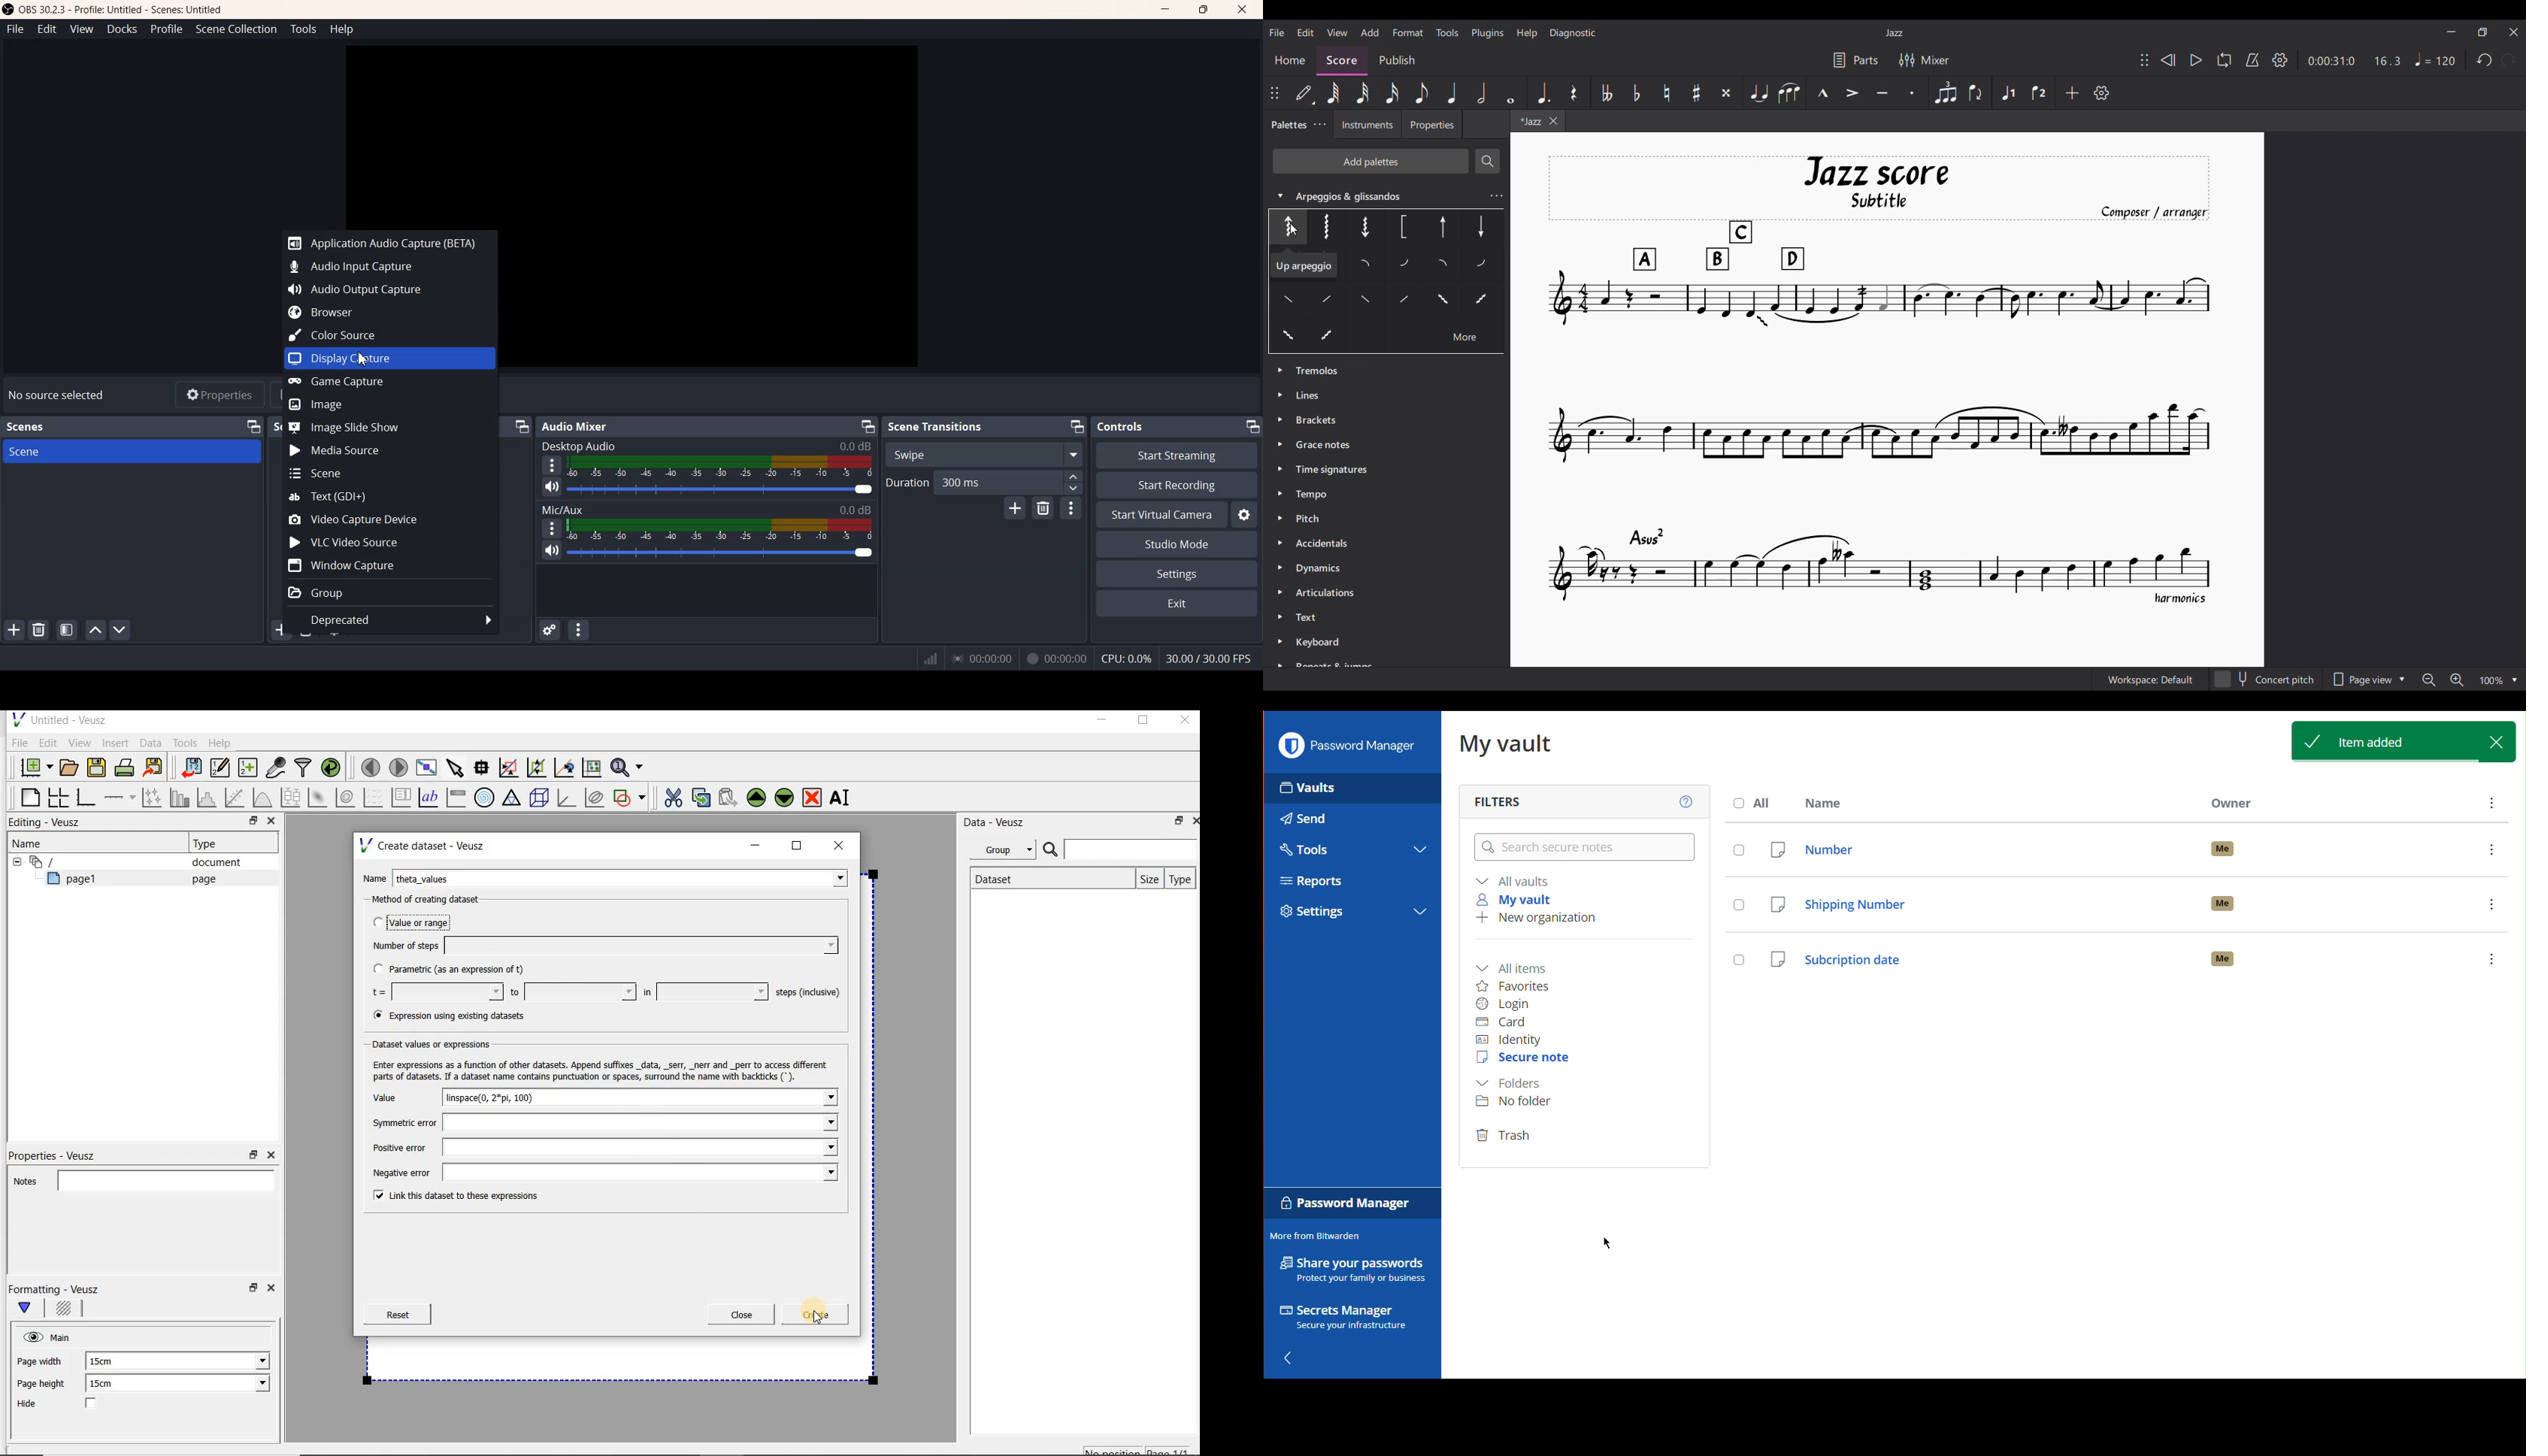 The width and height of the screenshot is (2548, 1456). What do you see at coordinates (1418, 912) in the screenshot?
I see `expand/collapse` at bounding box center [1418, 912].